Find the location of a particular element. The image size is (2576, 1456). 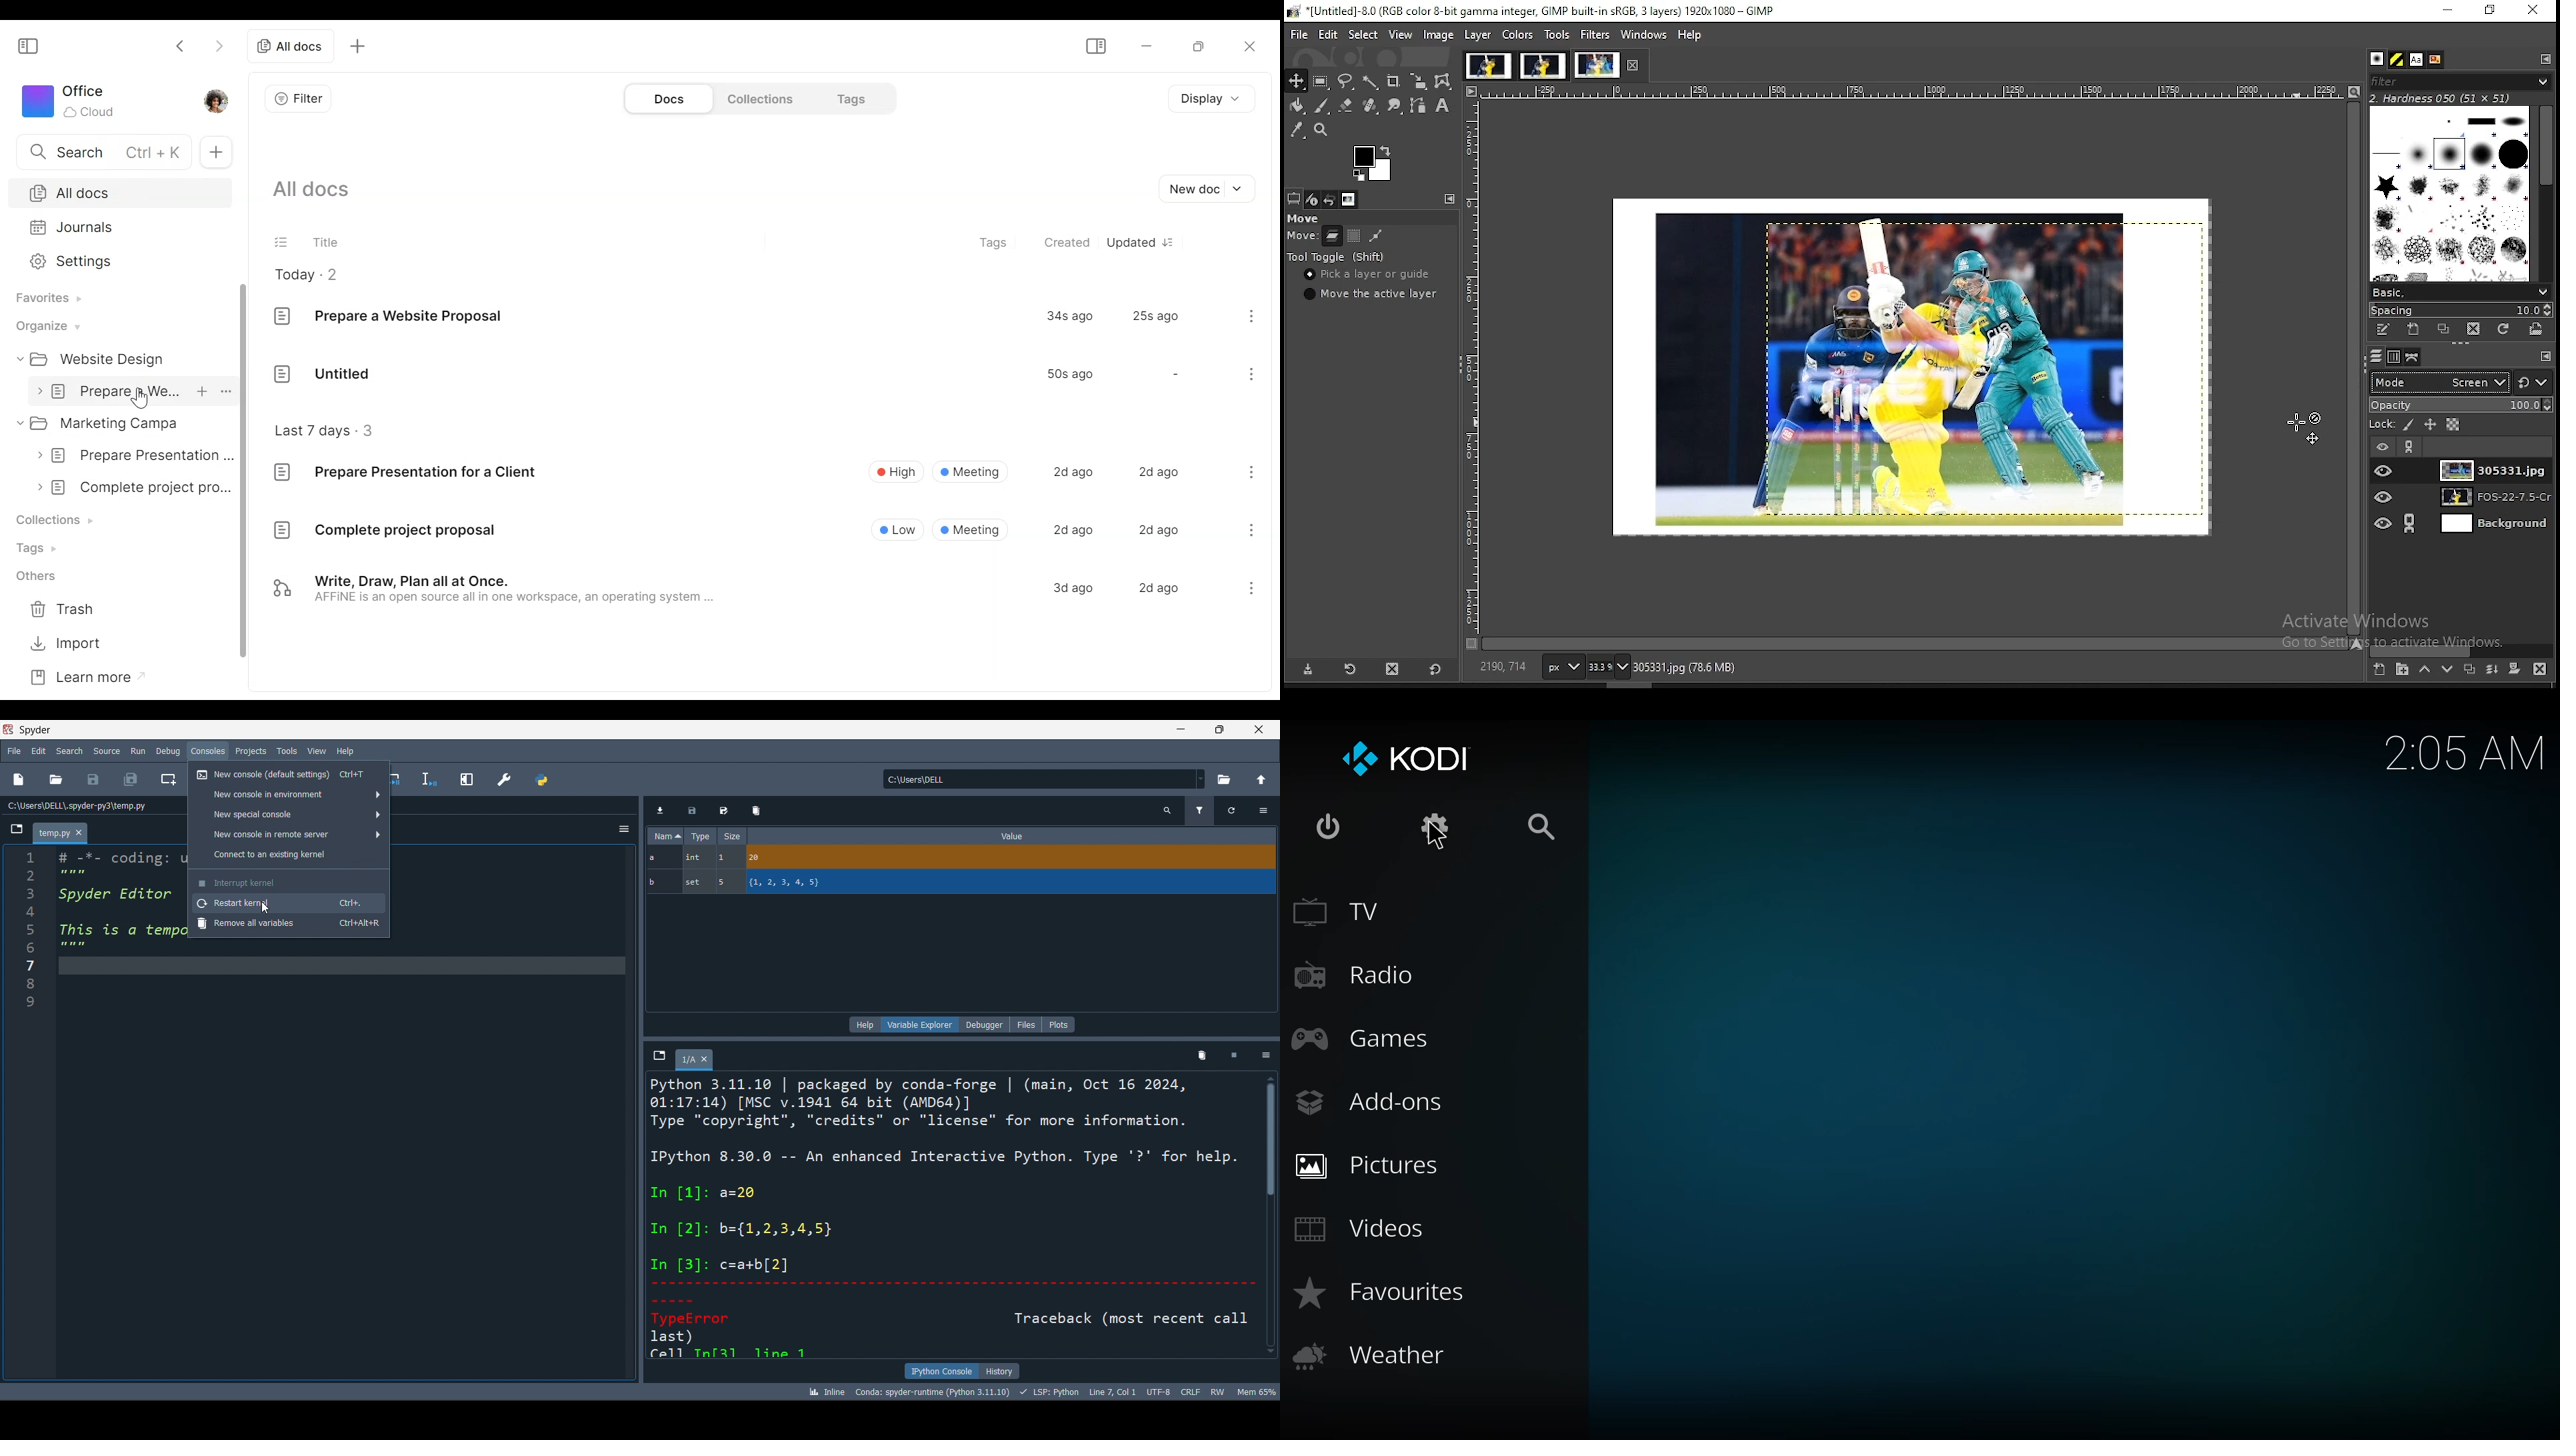

expand pane is located at coordinates (467, 779).